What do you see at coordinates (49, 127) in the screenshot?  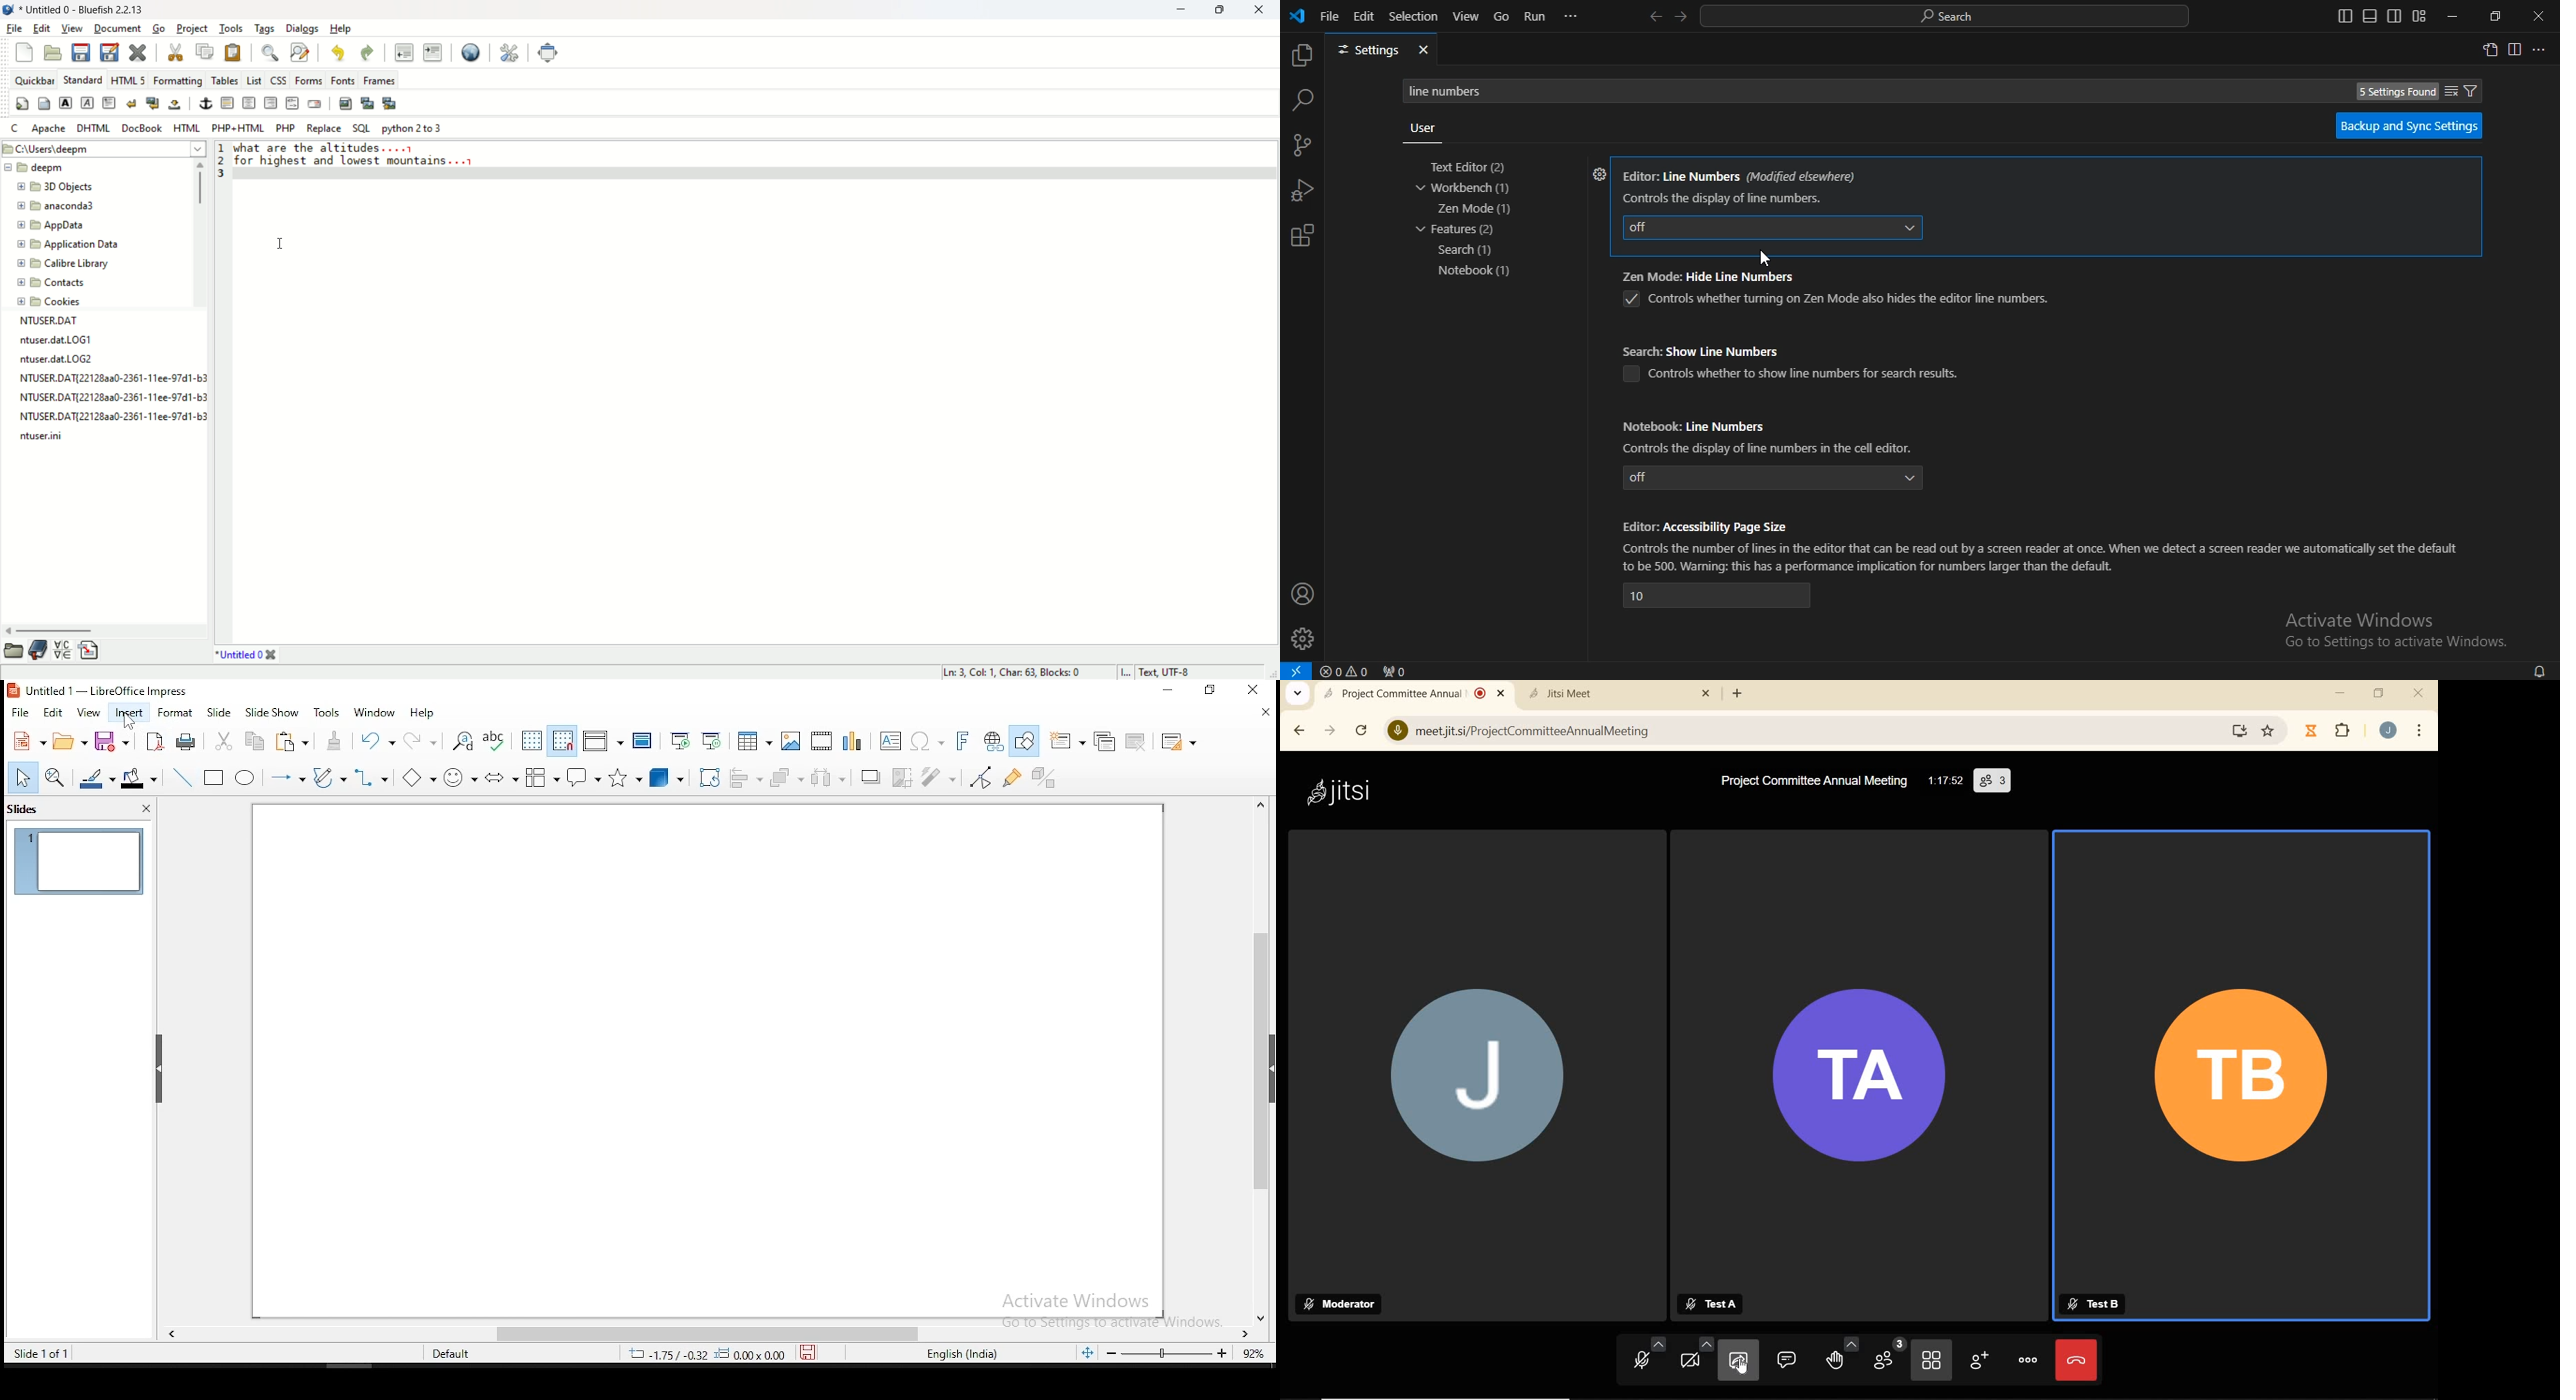 I see `Apache` at bounding box center [49, 127].